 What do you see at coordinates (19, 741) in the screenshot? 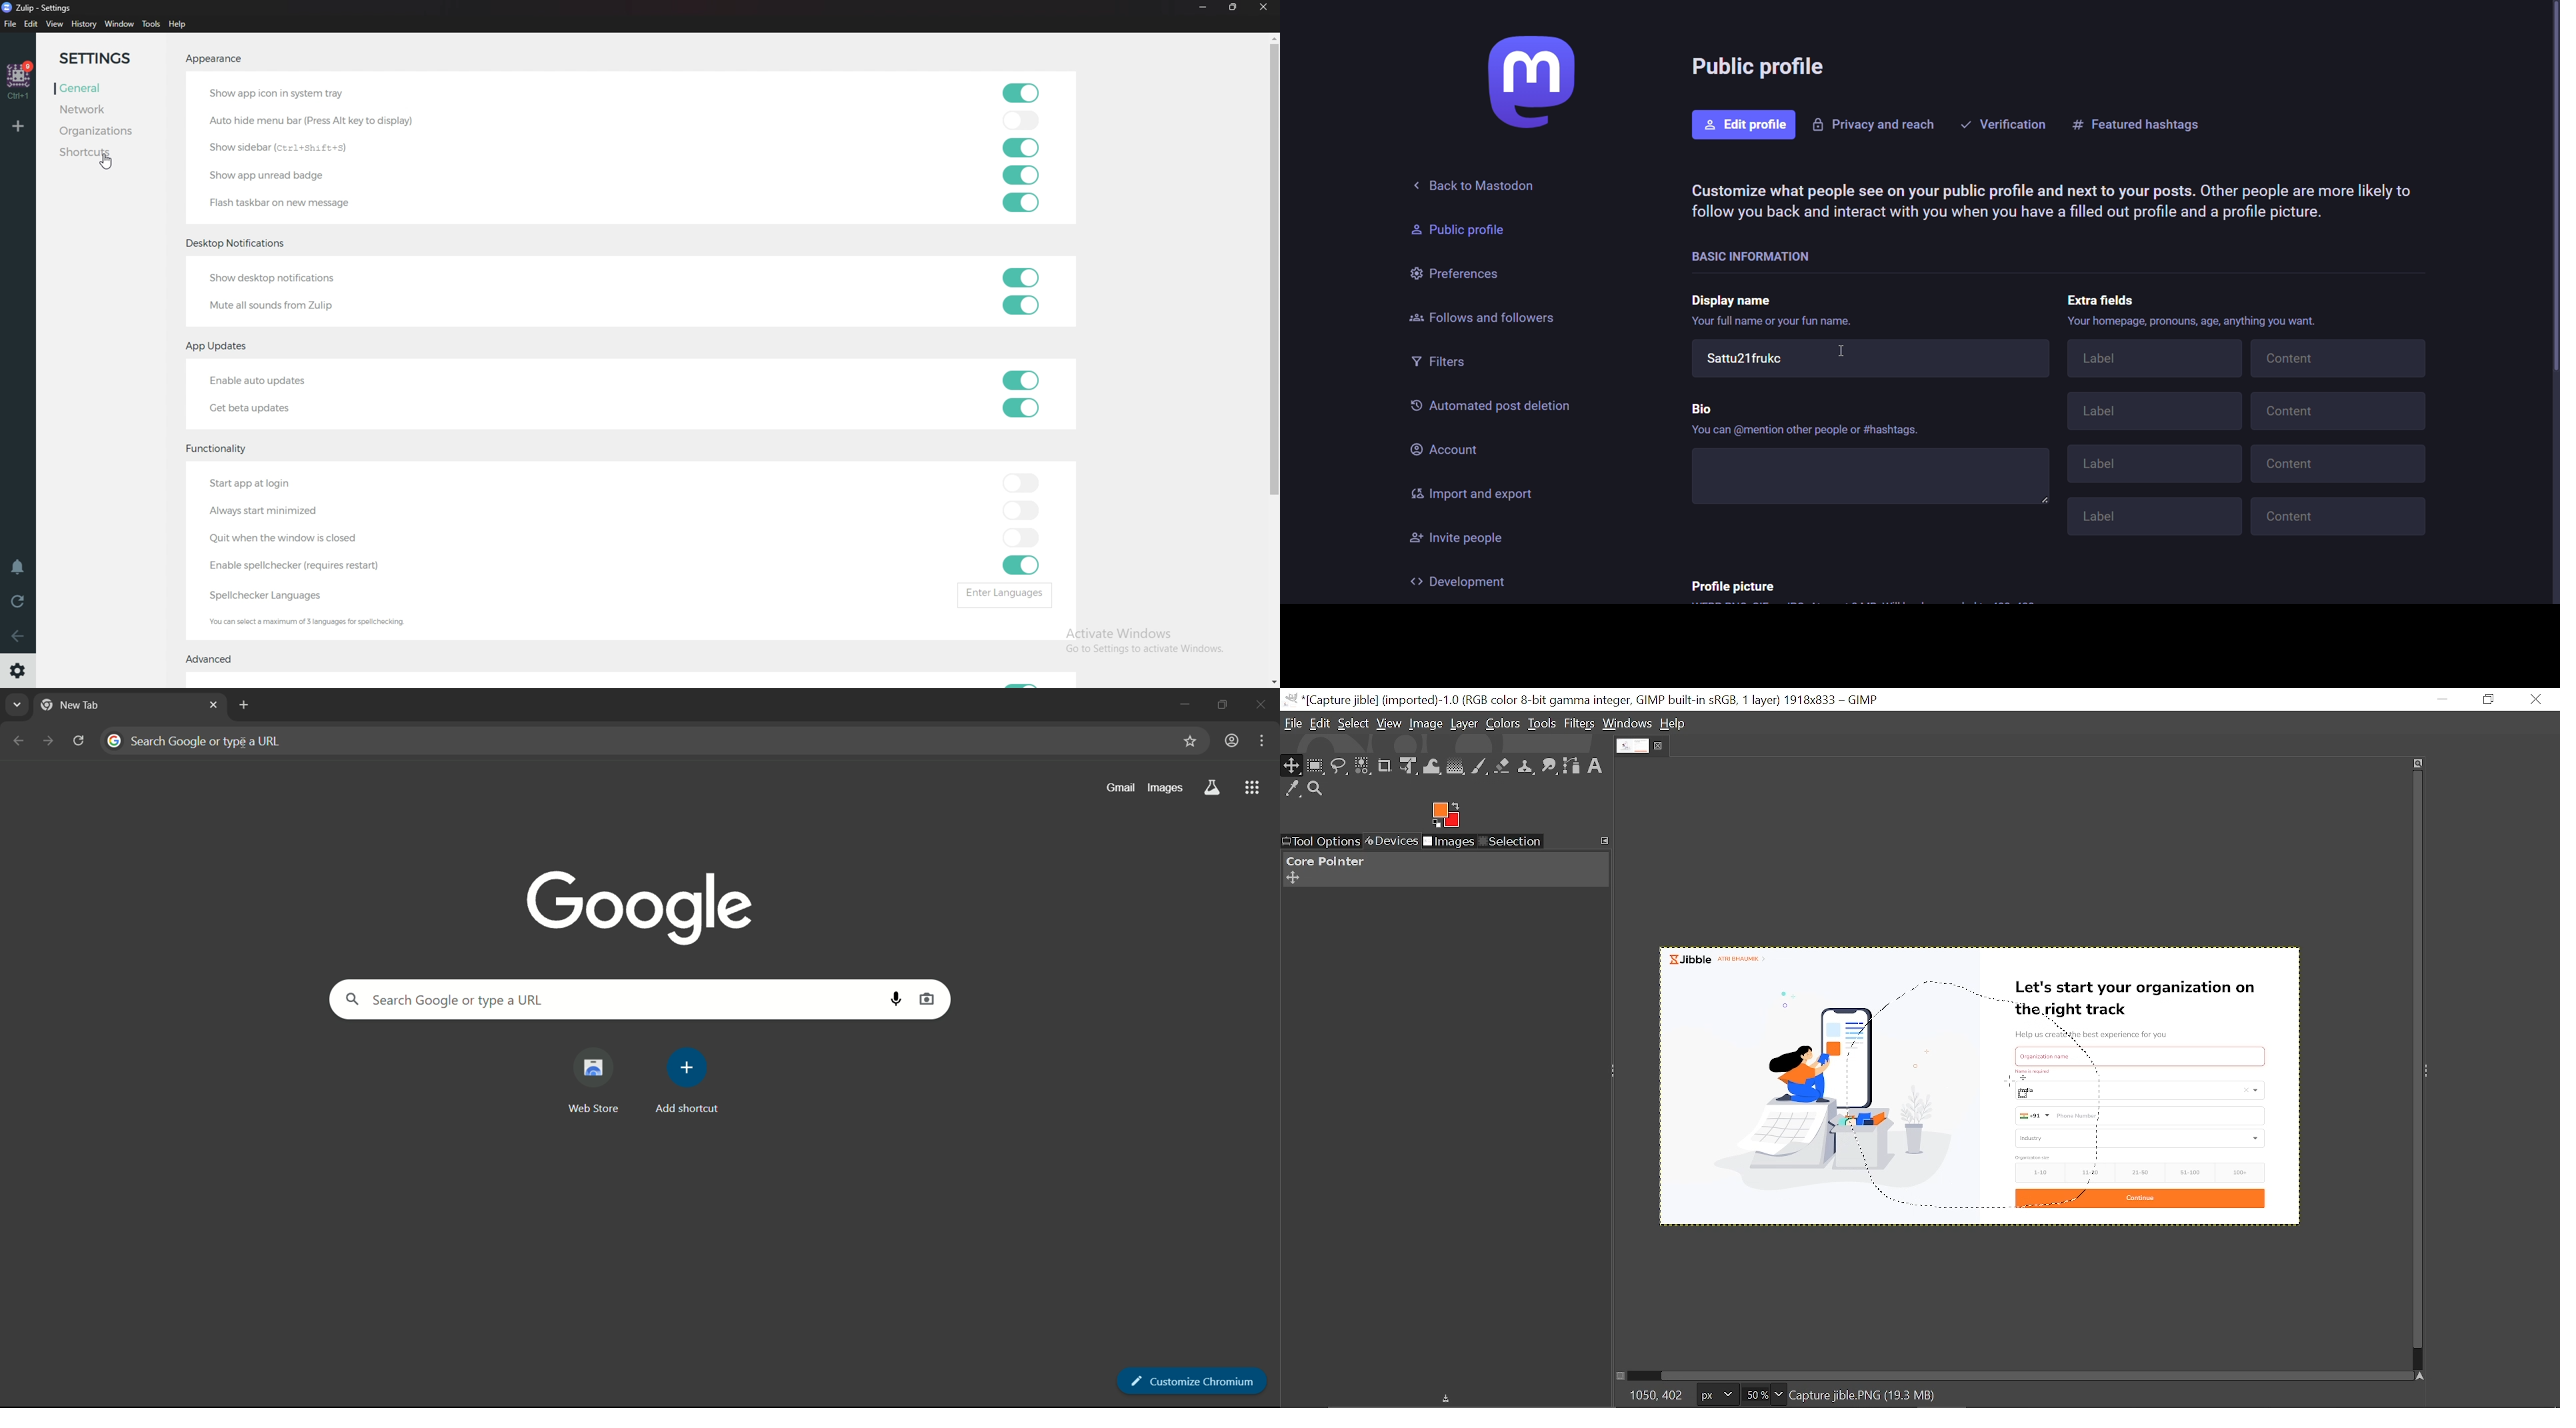
I see `back` at bounding box center [19, 741].